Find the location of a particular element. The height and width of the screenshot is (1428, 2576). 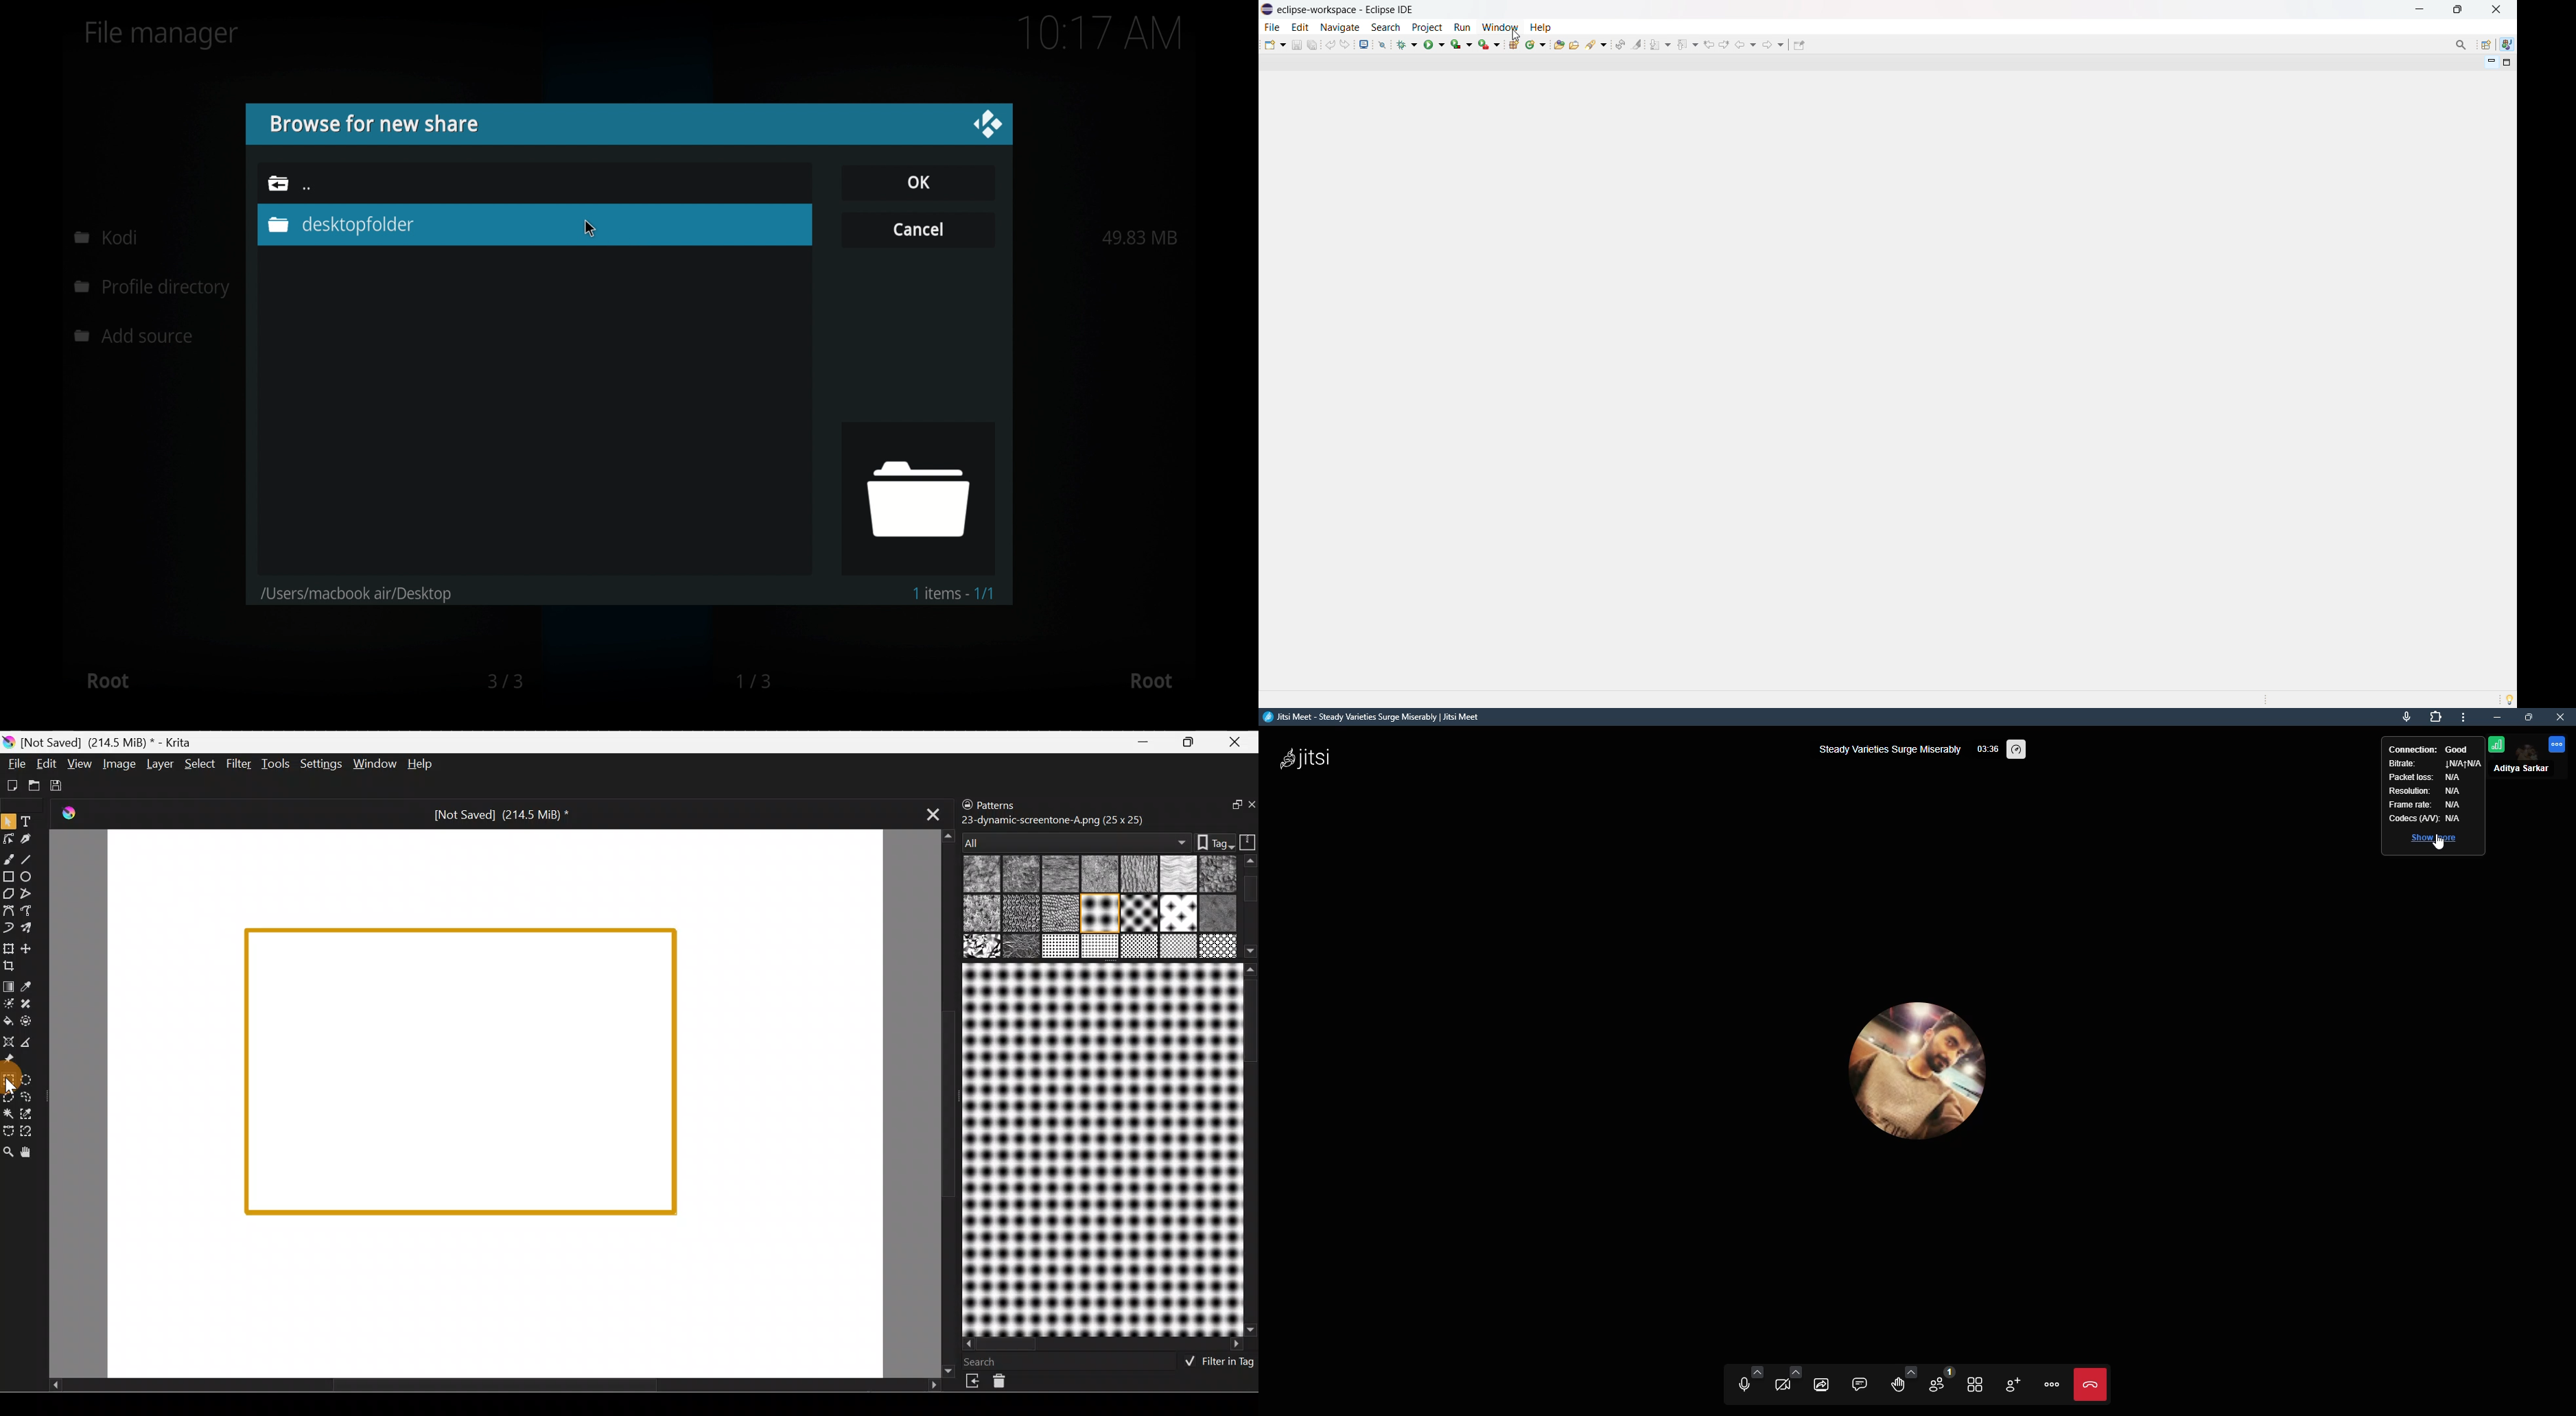

new is located at coordinates (1275, 44).